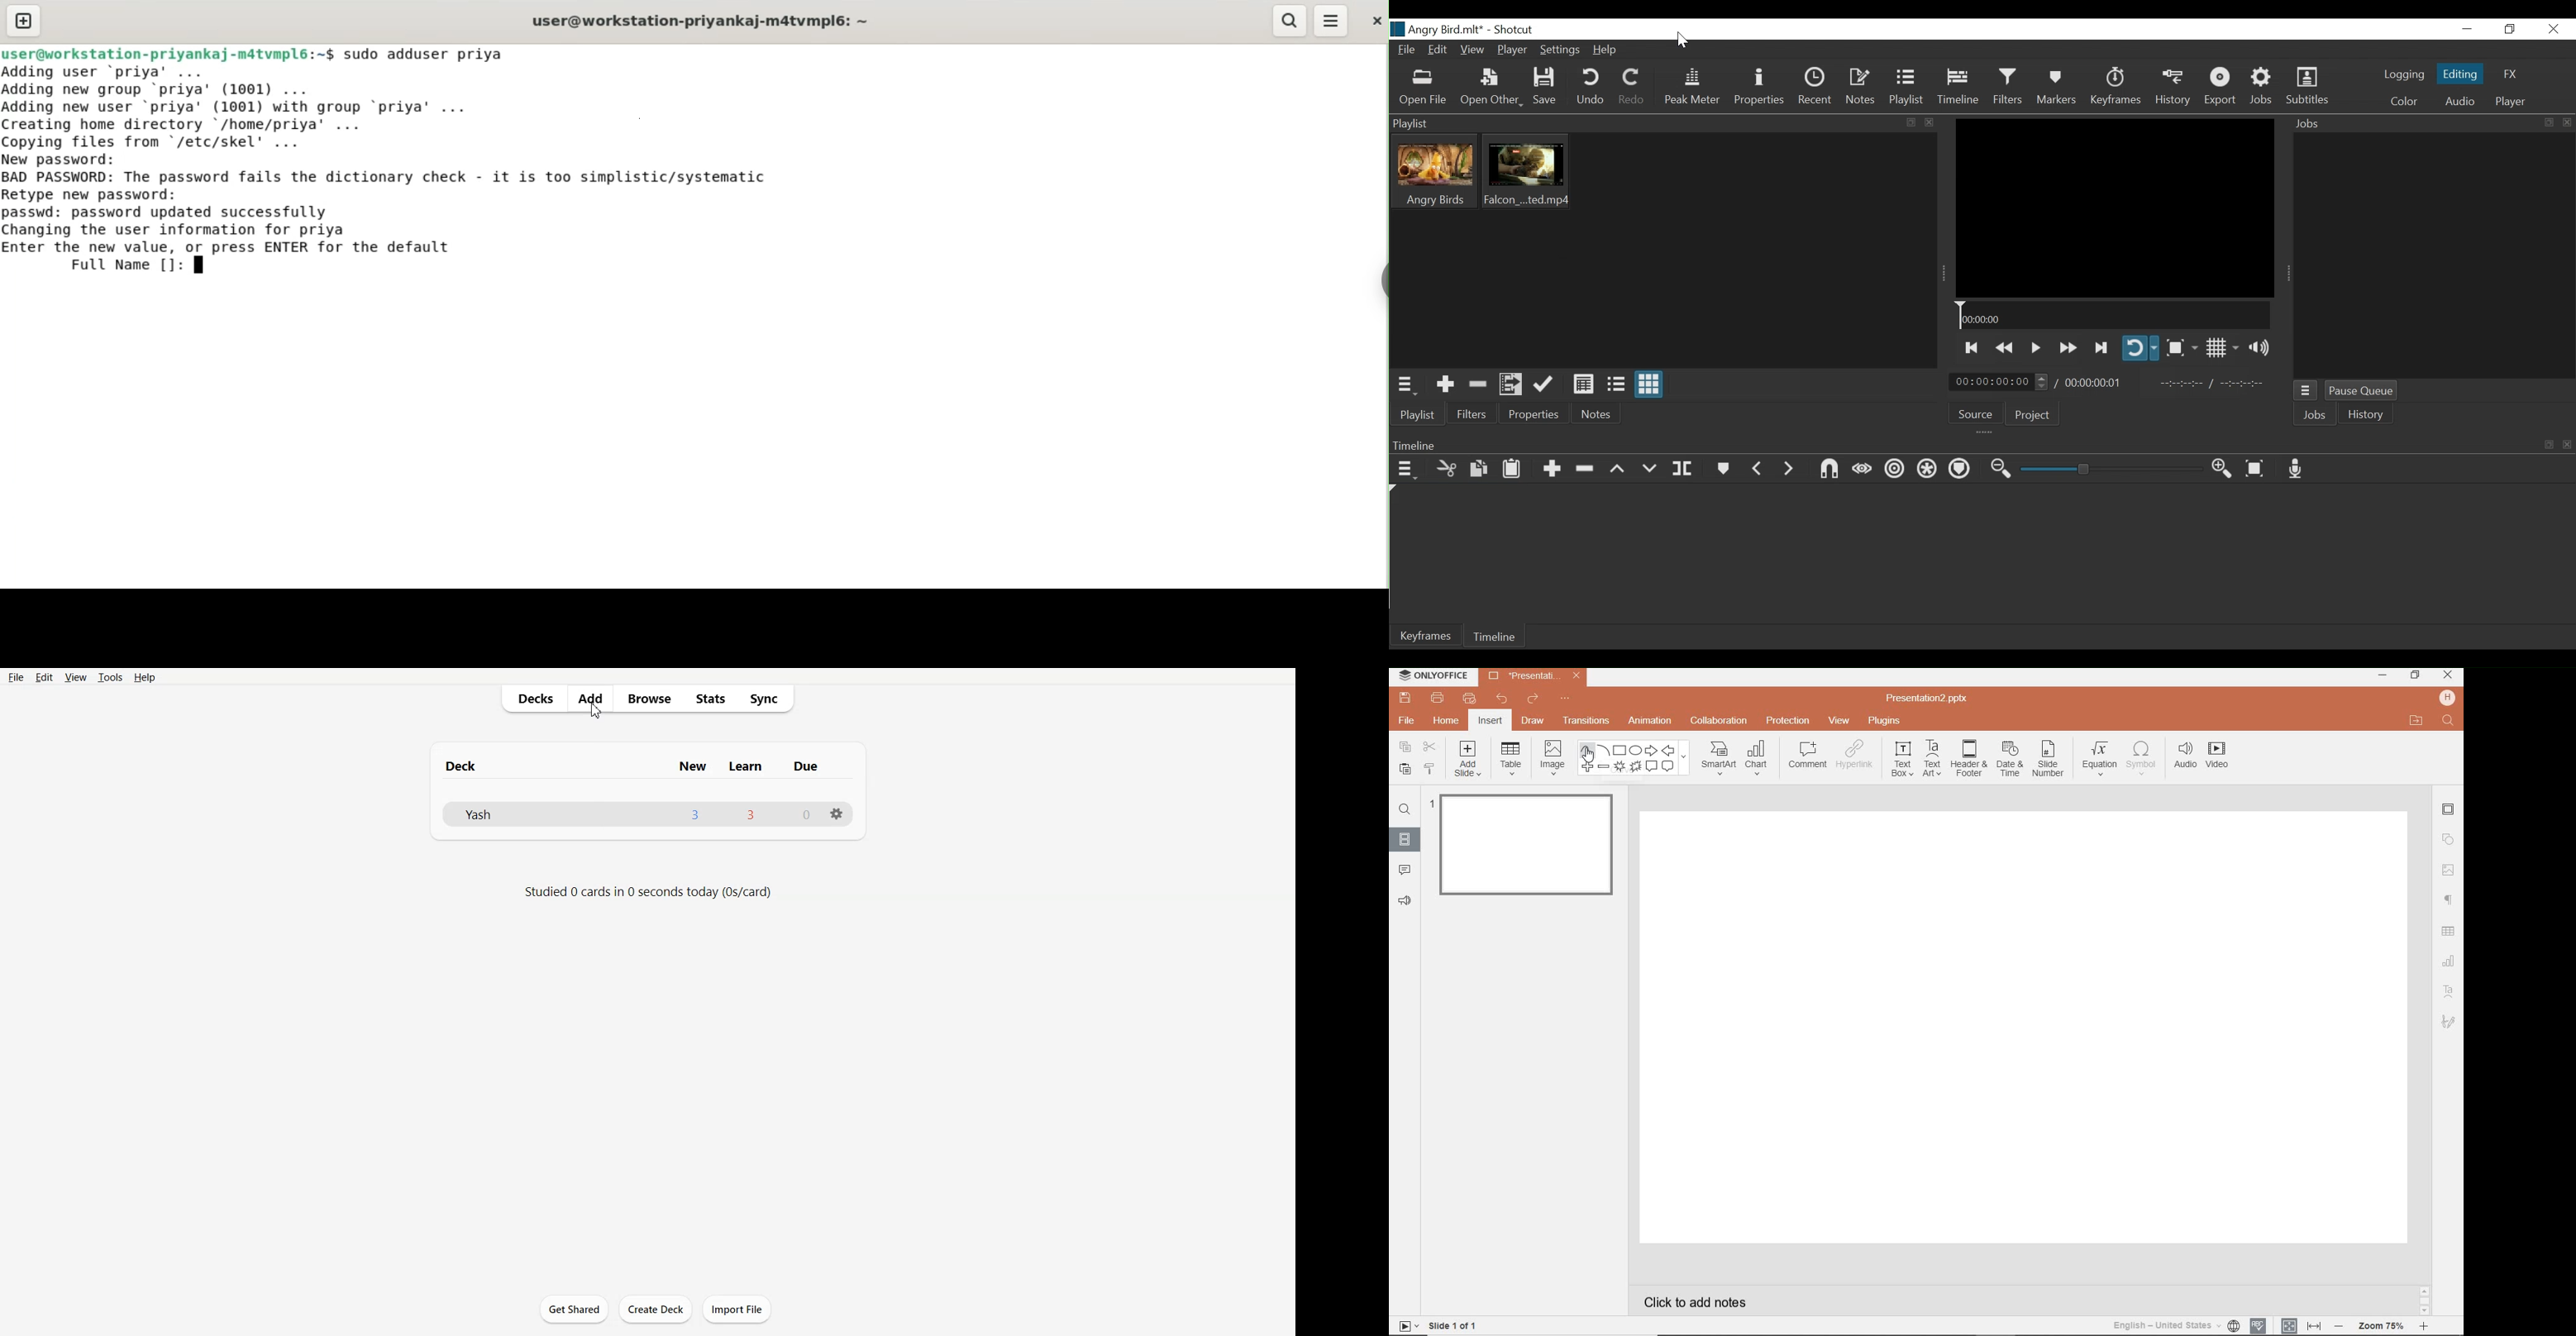 The image size is (2576, 1344). Describe the element at coordinates (2450, 992) in the screenshot. I see `TEXT ART SETTINGS` at that location.